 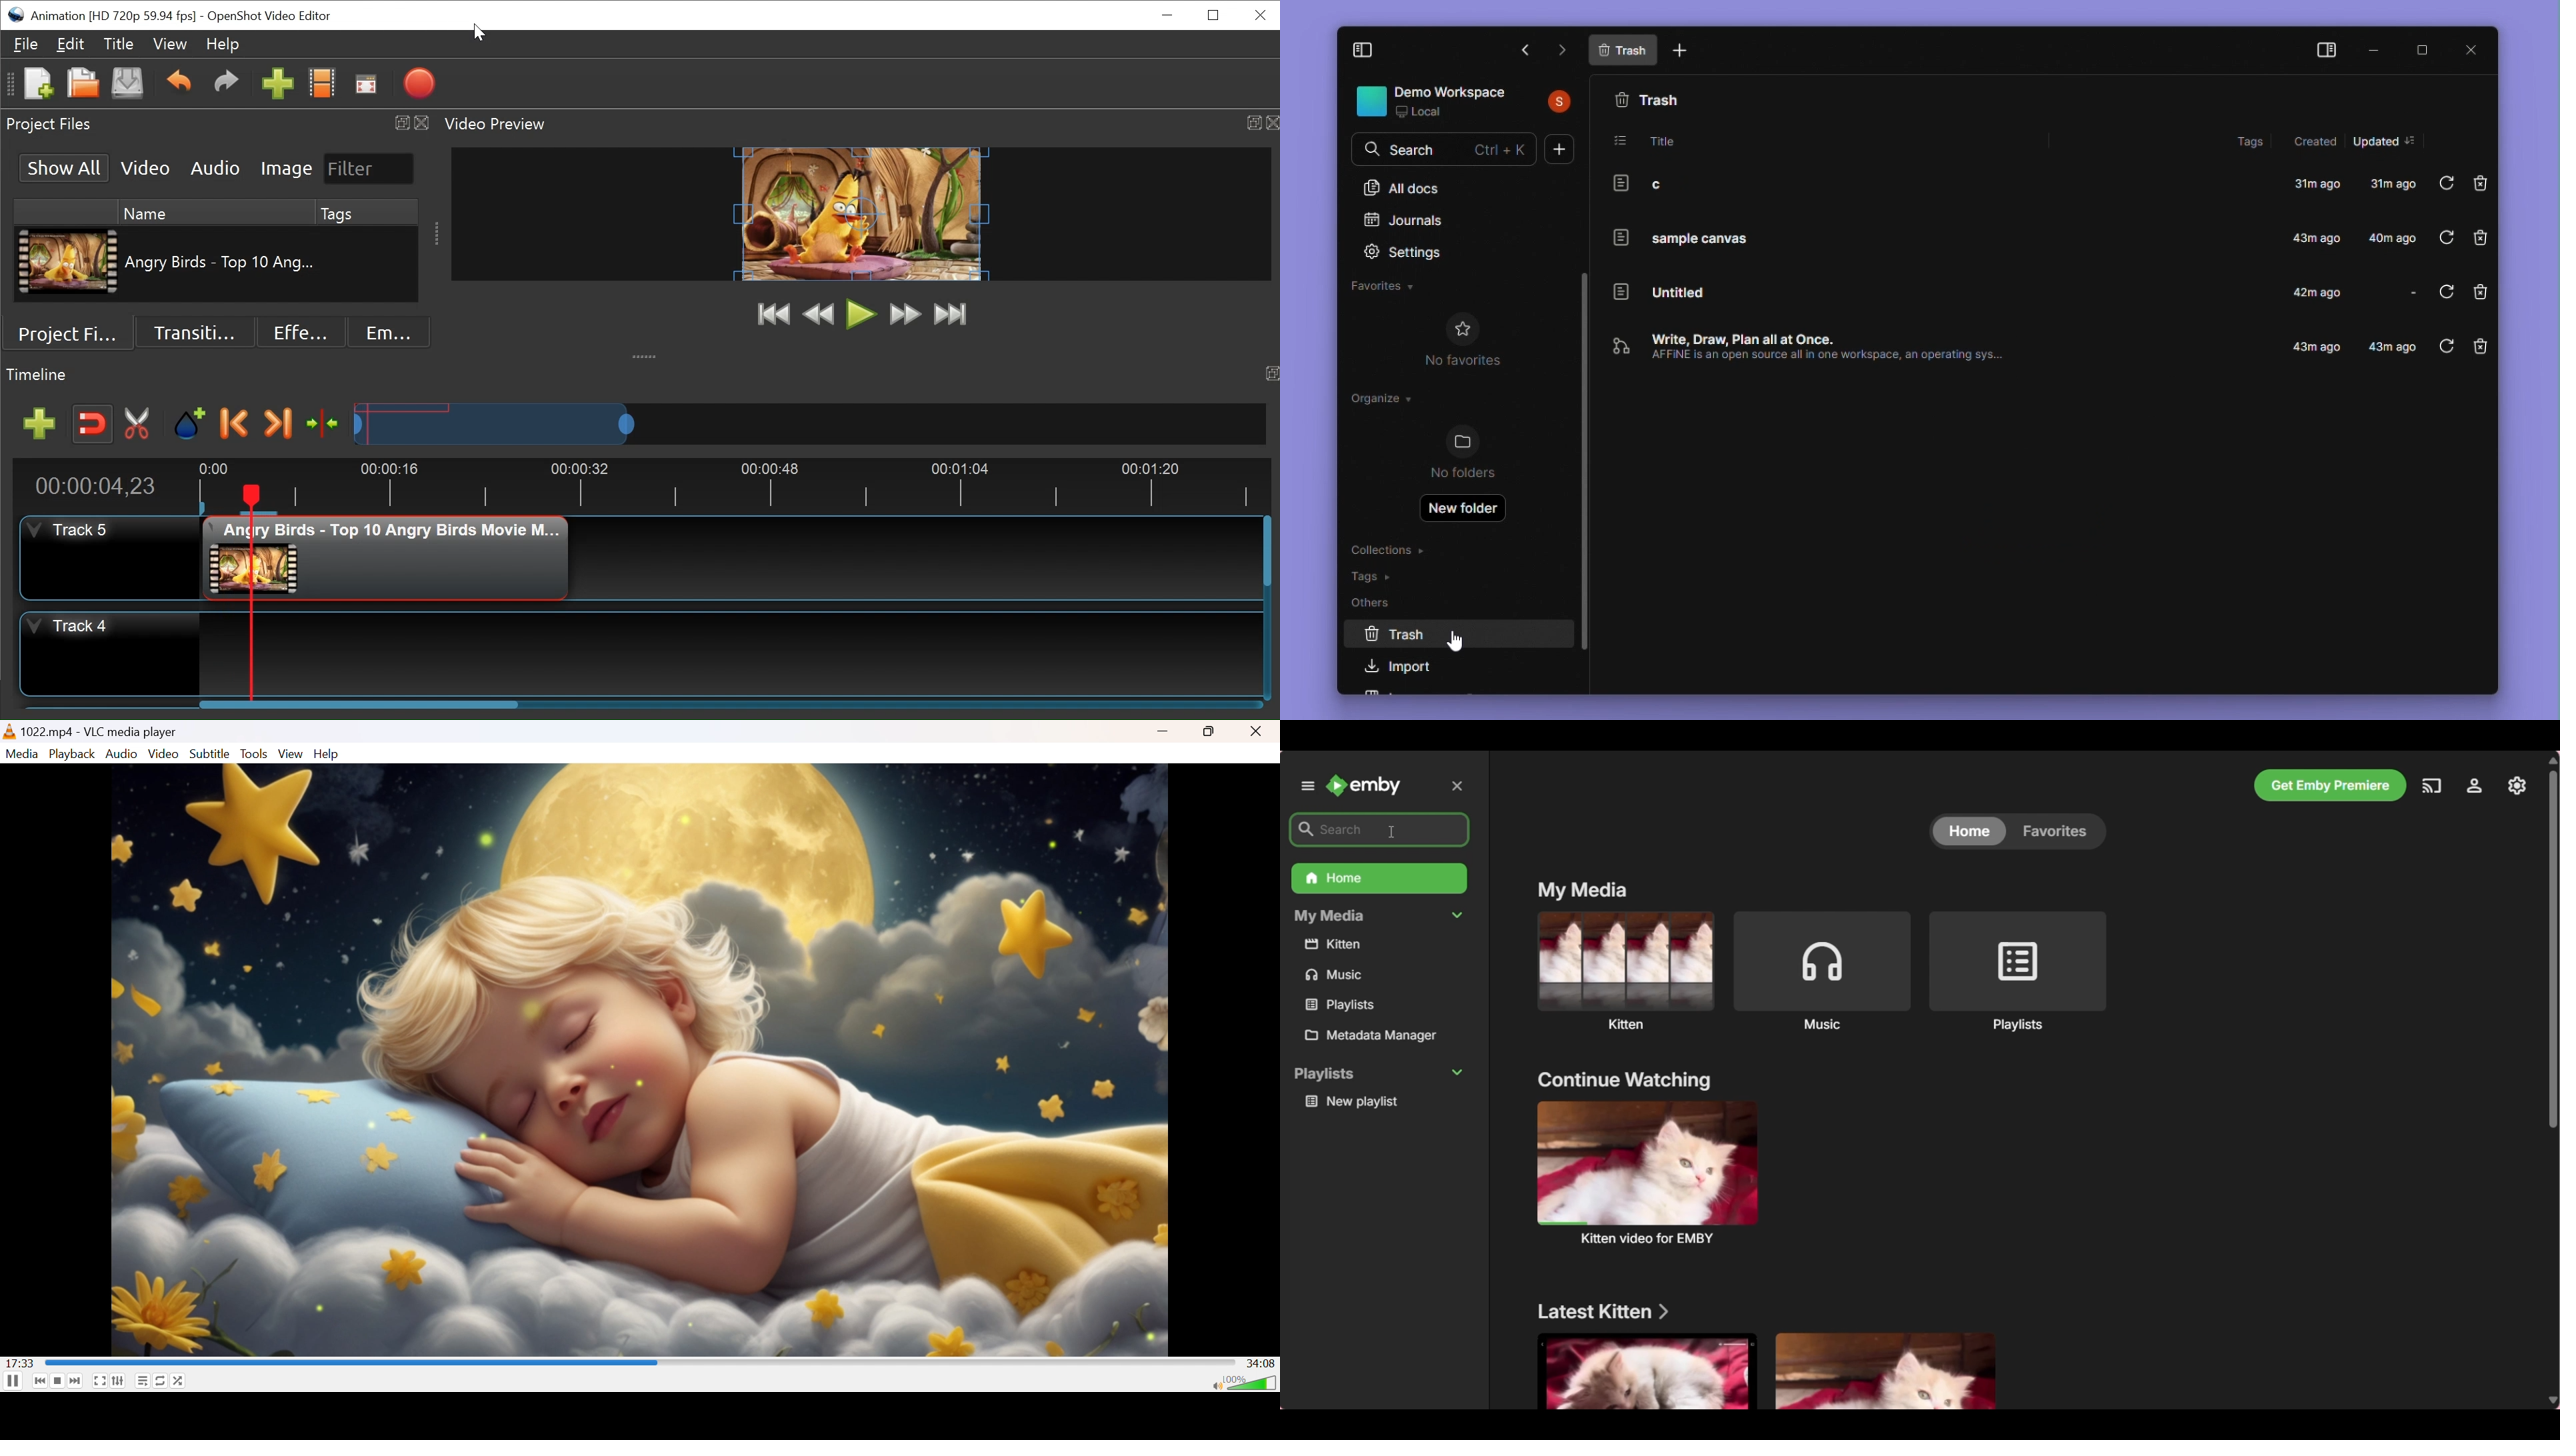 What do you see at coordinates (1584, 463) in the screenshot?
I see `Vertical scroll Bar ` at bounding box center [1584, 463].